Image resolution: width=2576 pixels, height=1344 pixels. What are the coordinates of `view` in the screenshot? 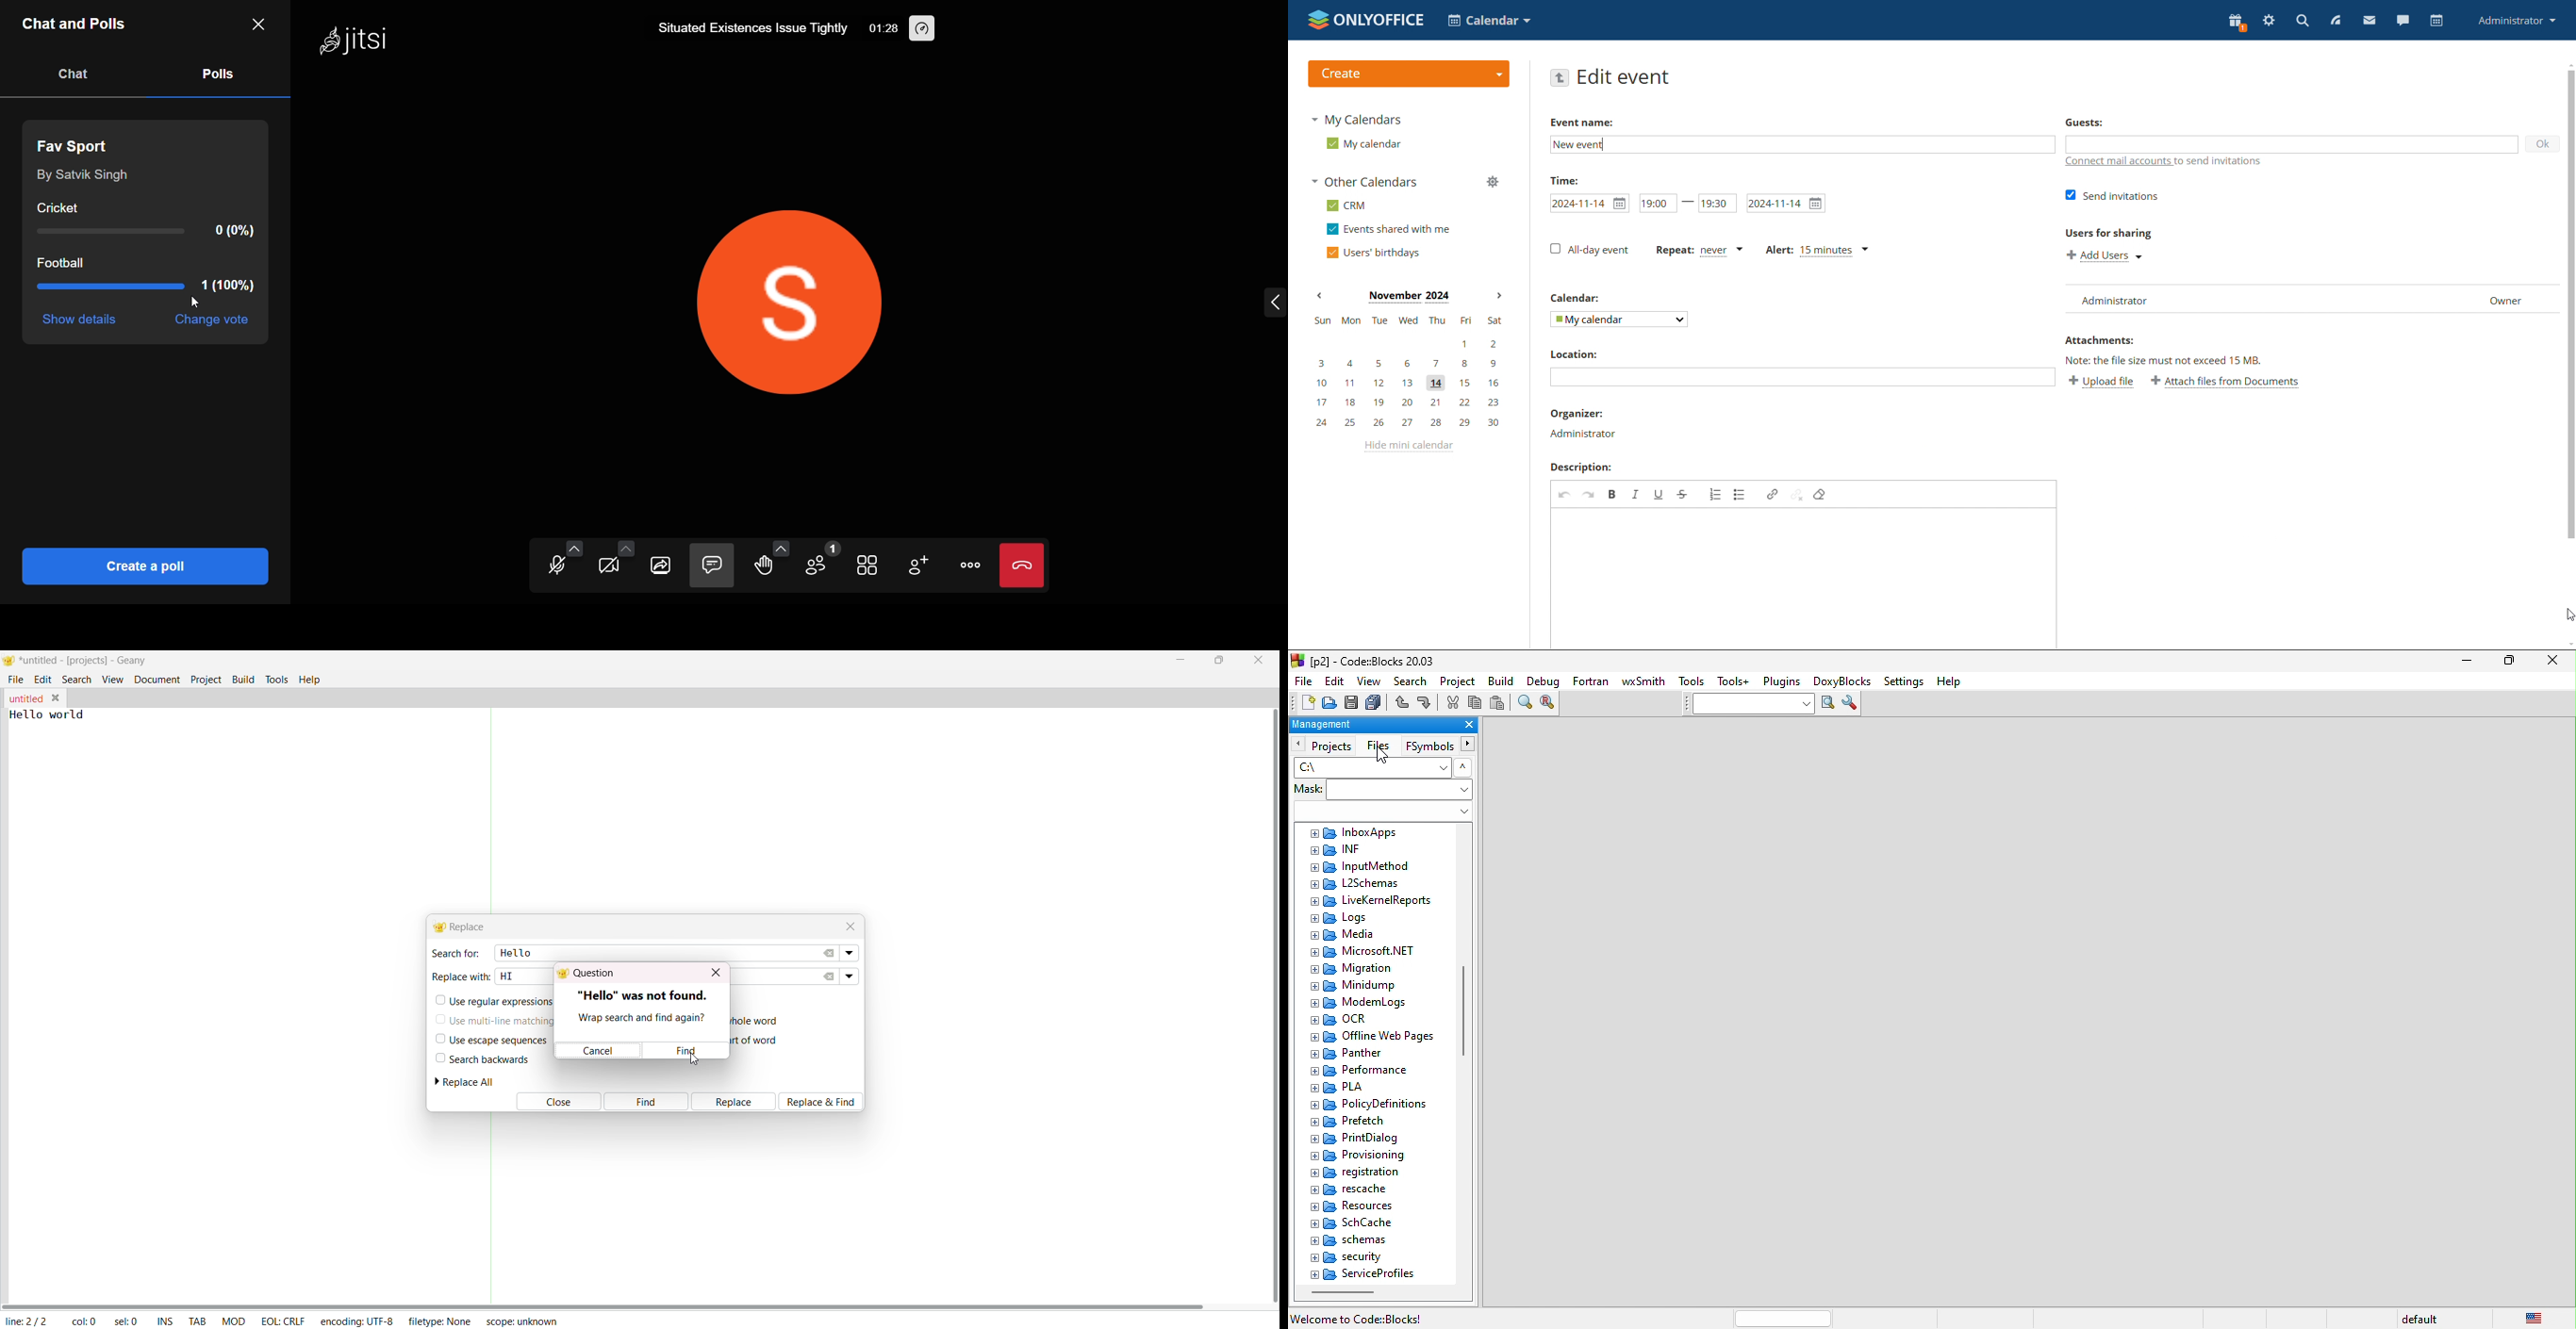 It's located at (112, 679).